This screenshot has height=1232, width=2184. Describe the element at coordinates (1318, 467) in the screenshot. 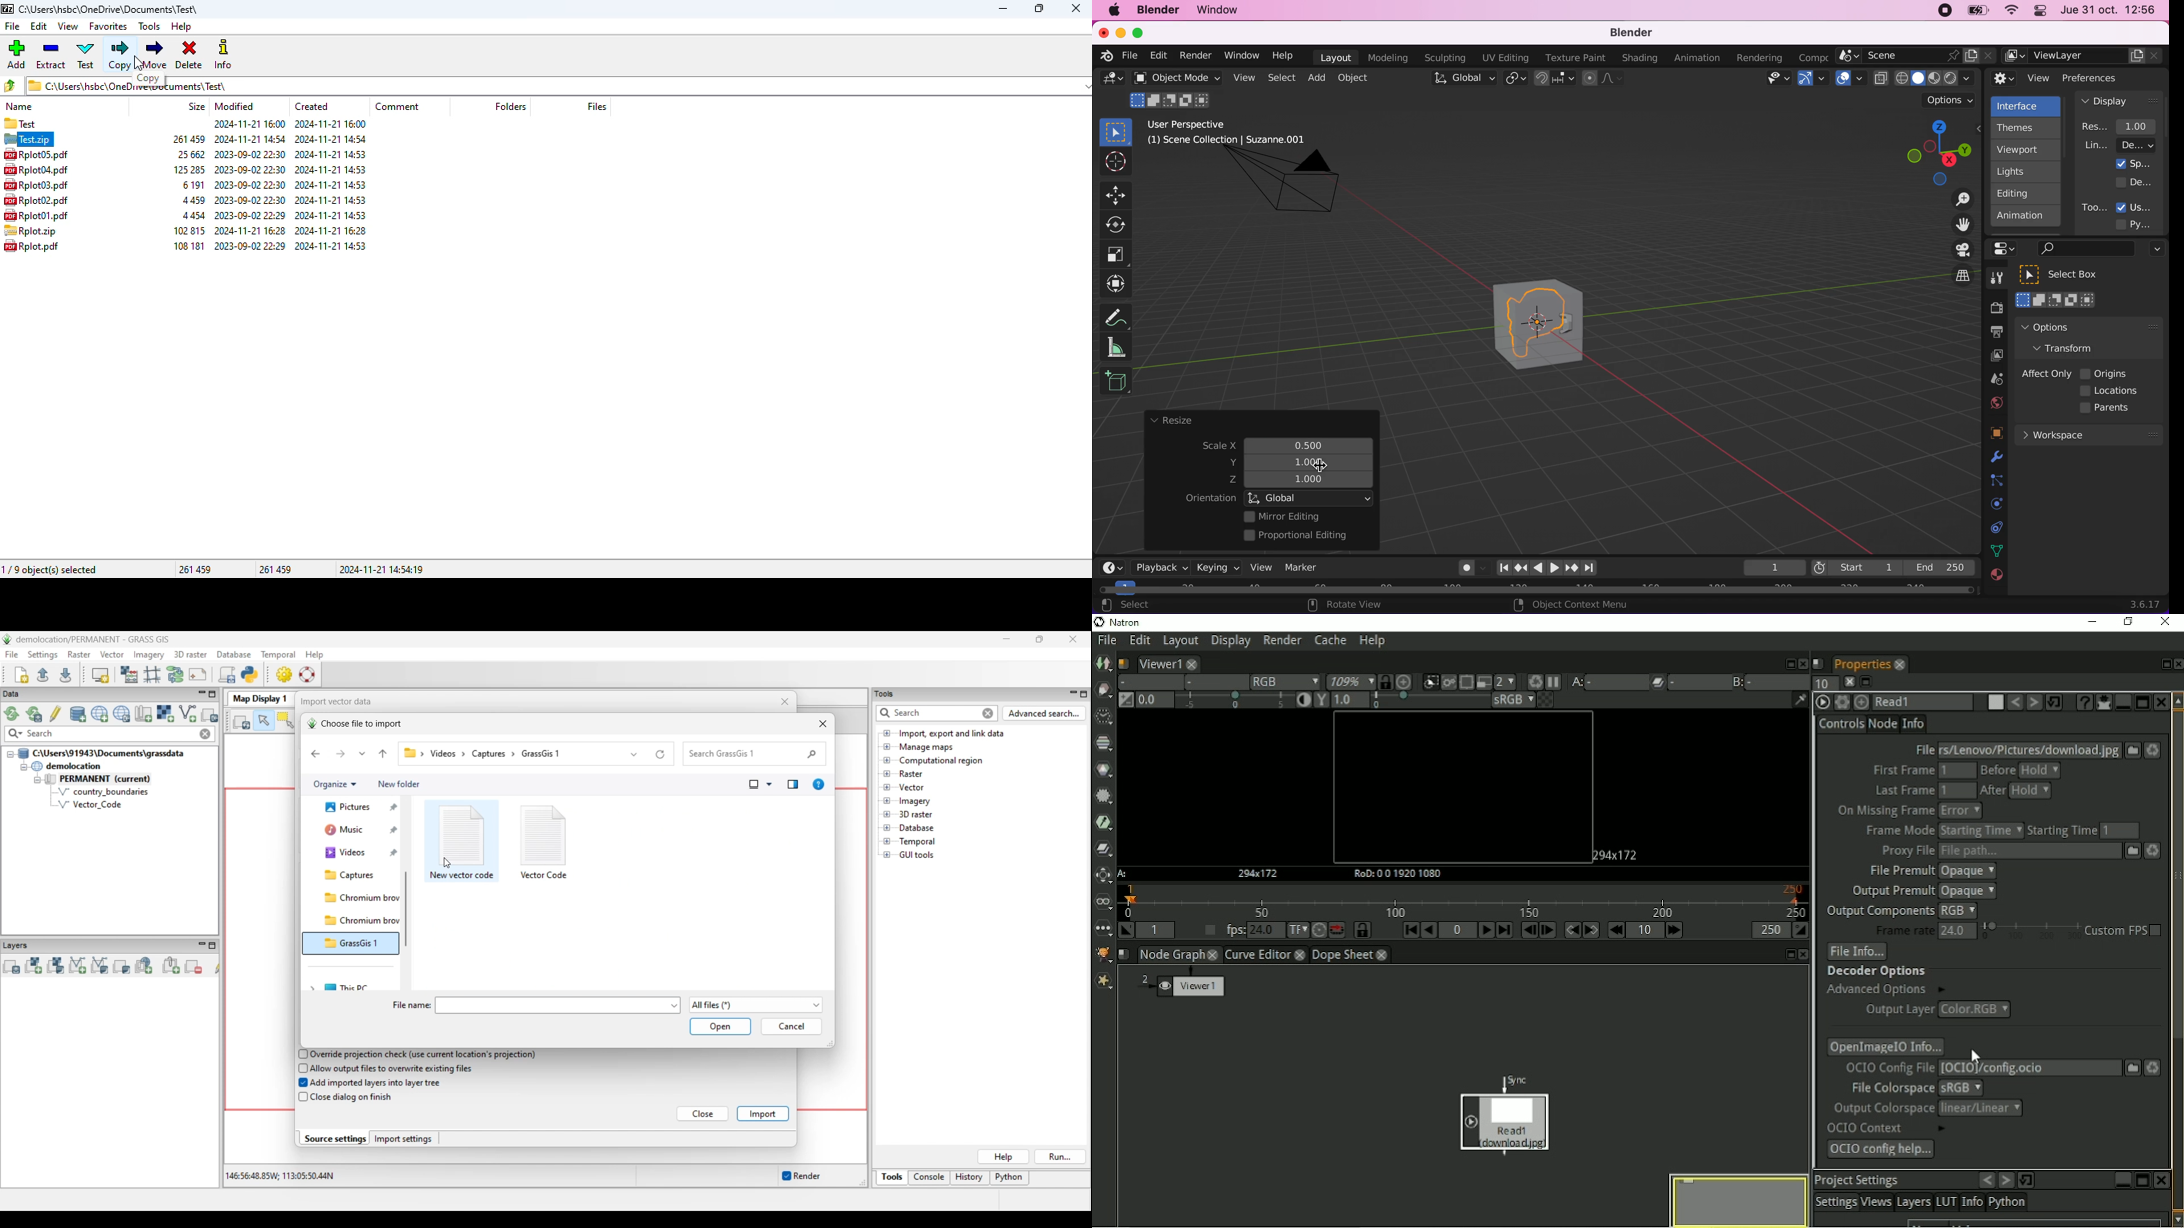

I see `cursor` at that location.